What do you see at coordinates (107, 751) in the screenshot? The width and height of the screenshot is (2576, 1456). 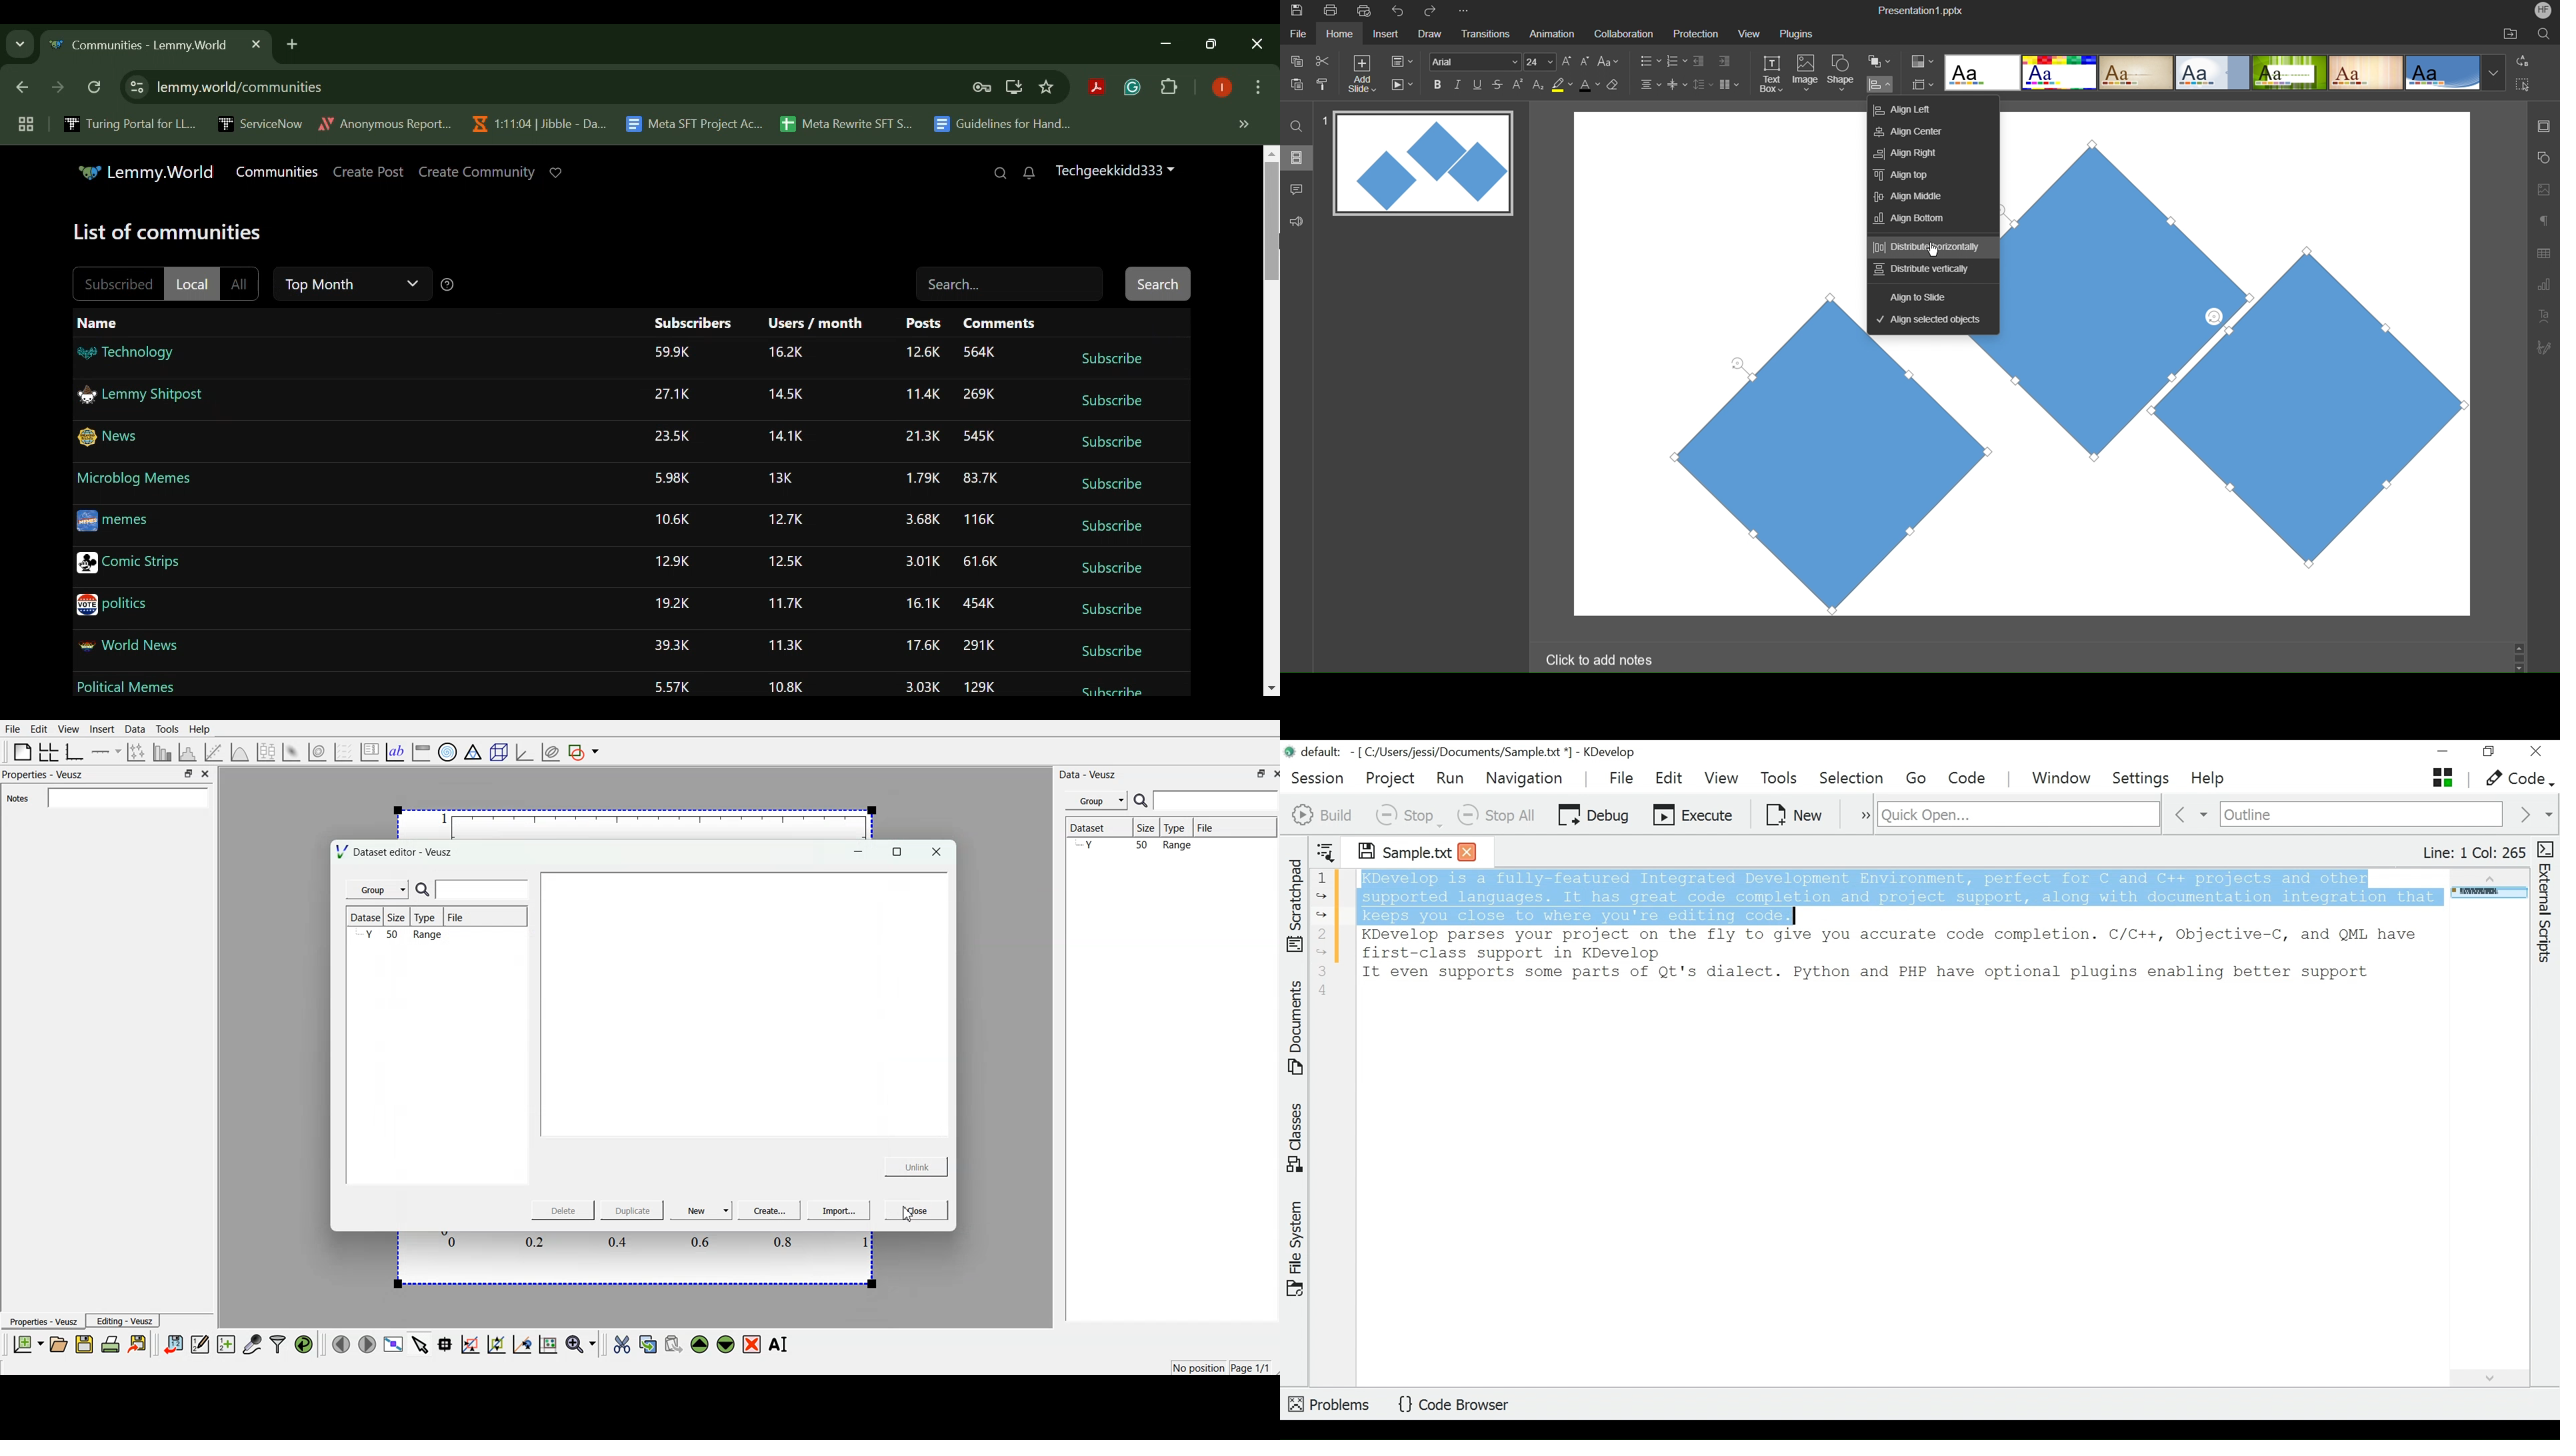 I see `Add an axis` at bounding box center [107, 751].